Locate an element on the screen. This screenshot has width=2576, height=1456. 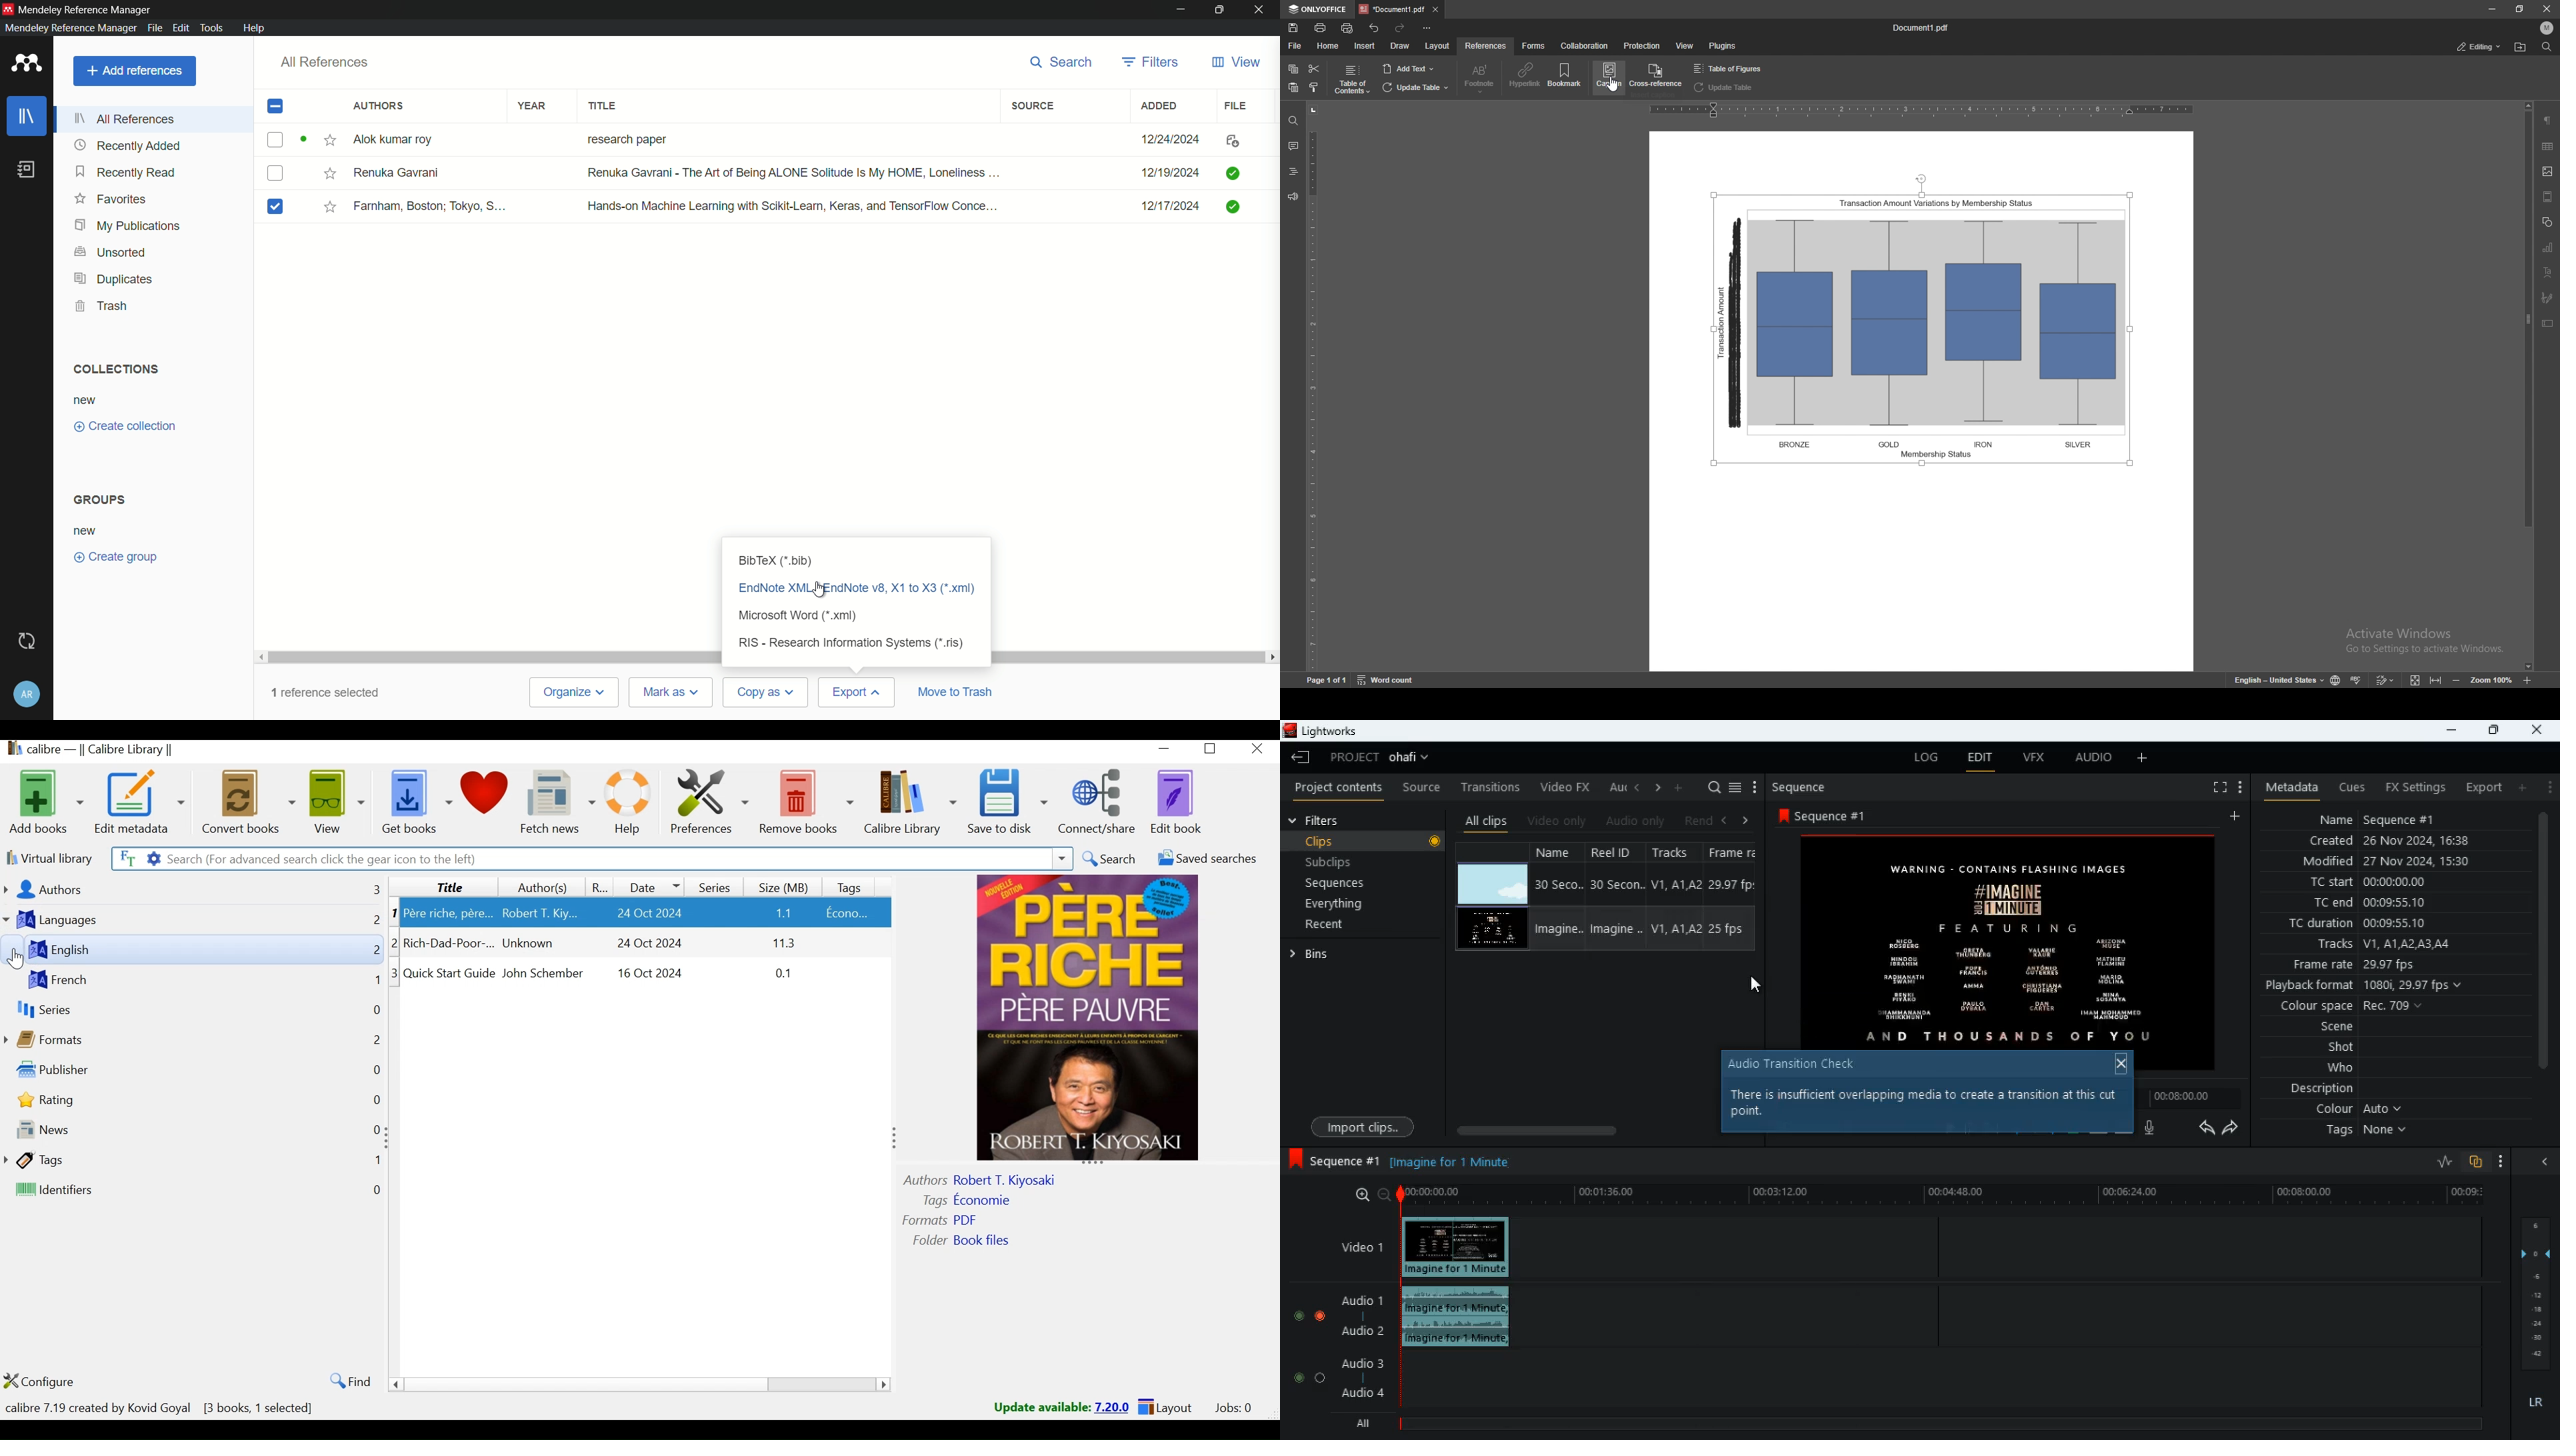
edit is located at coordinates (1980, 760).